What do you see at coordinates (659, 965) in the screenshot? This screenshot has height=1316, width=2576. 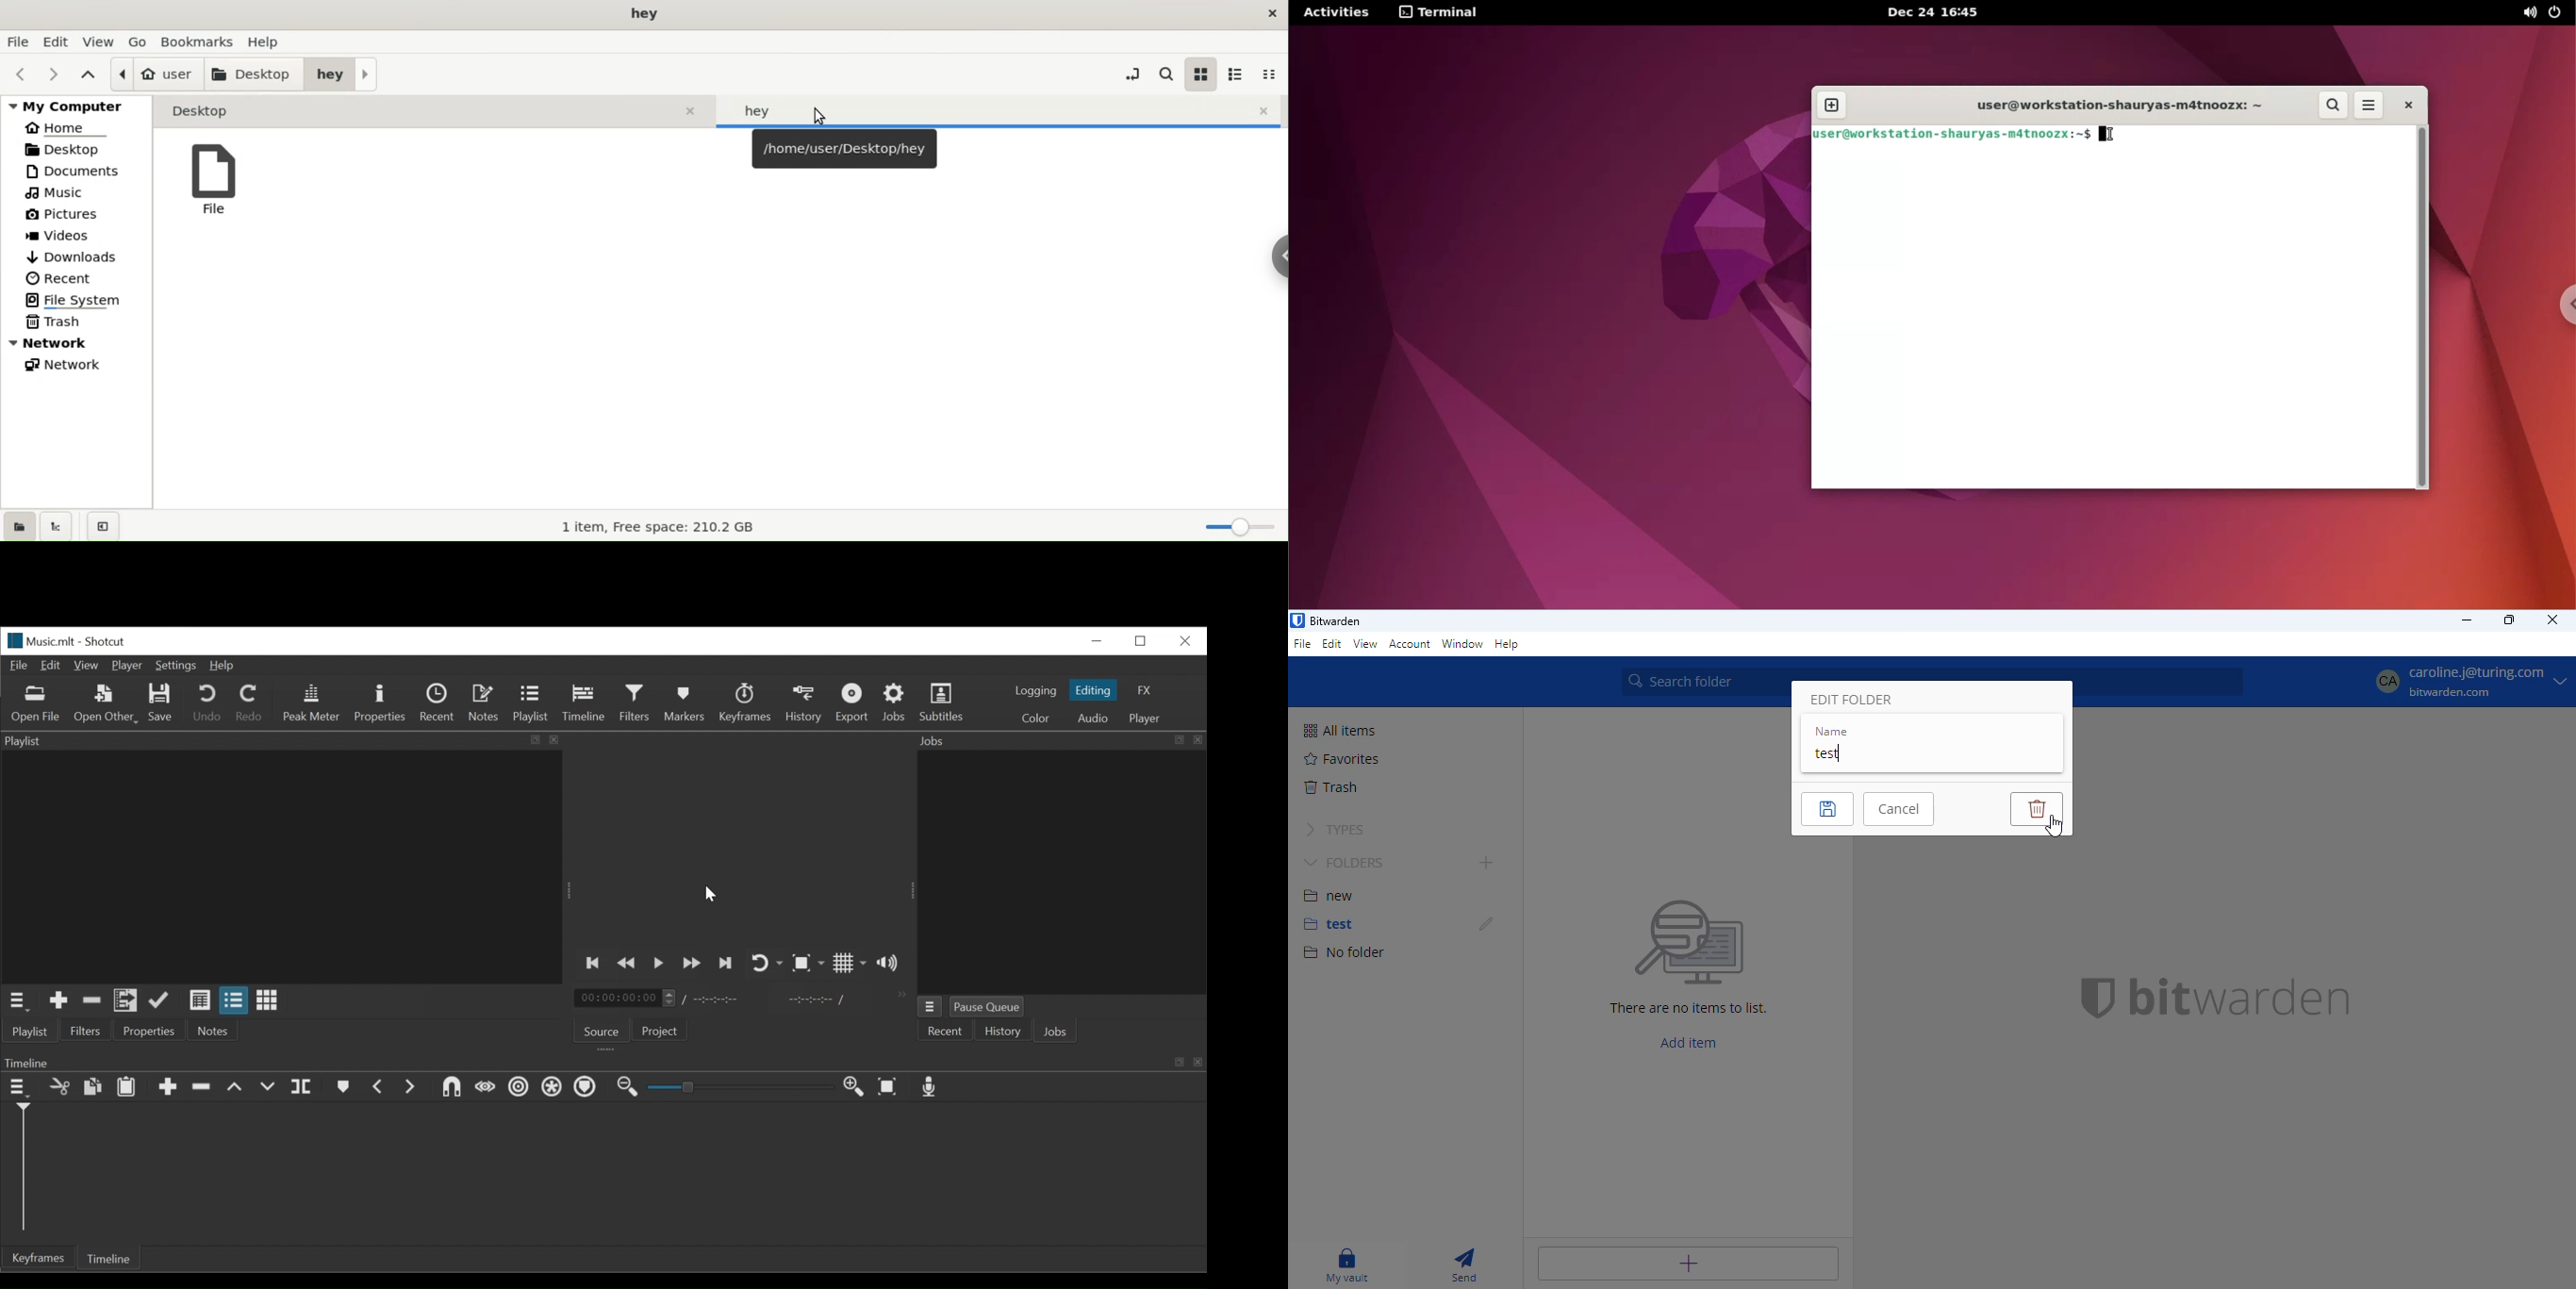 I see `Toggle play or pause` at bounding box center [659, 965].